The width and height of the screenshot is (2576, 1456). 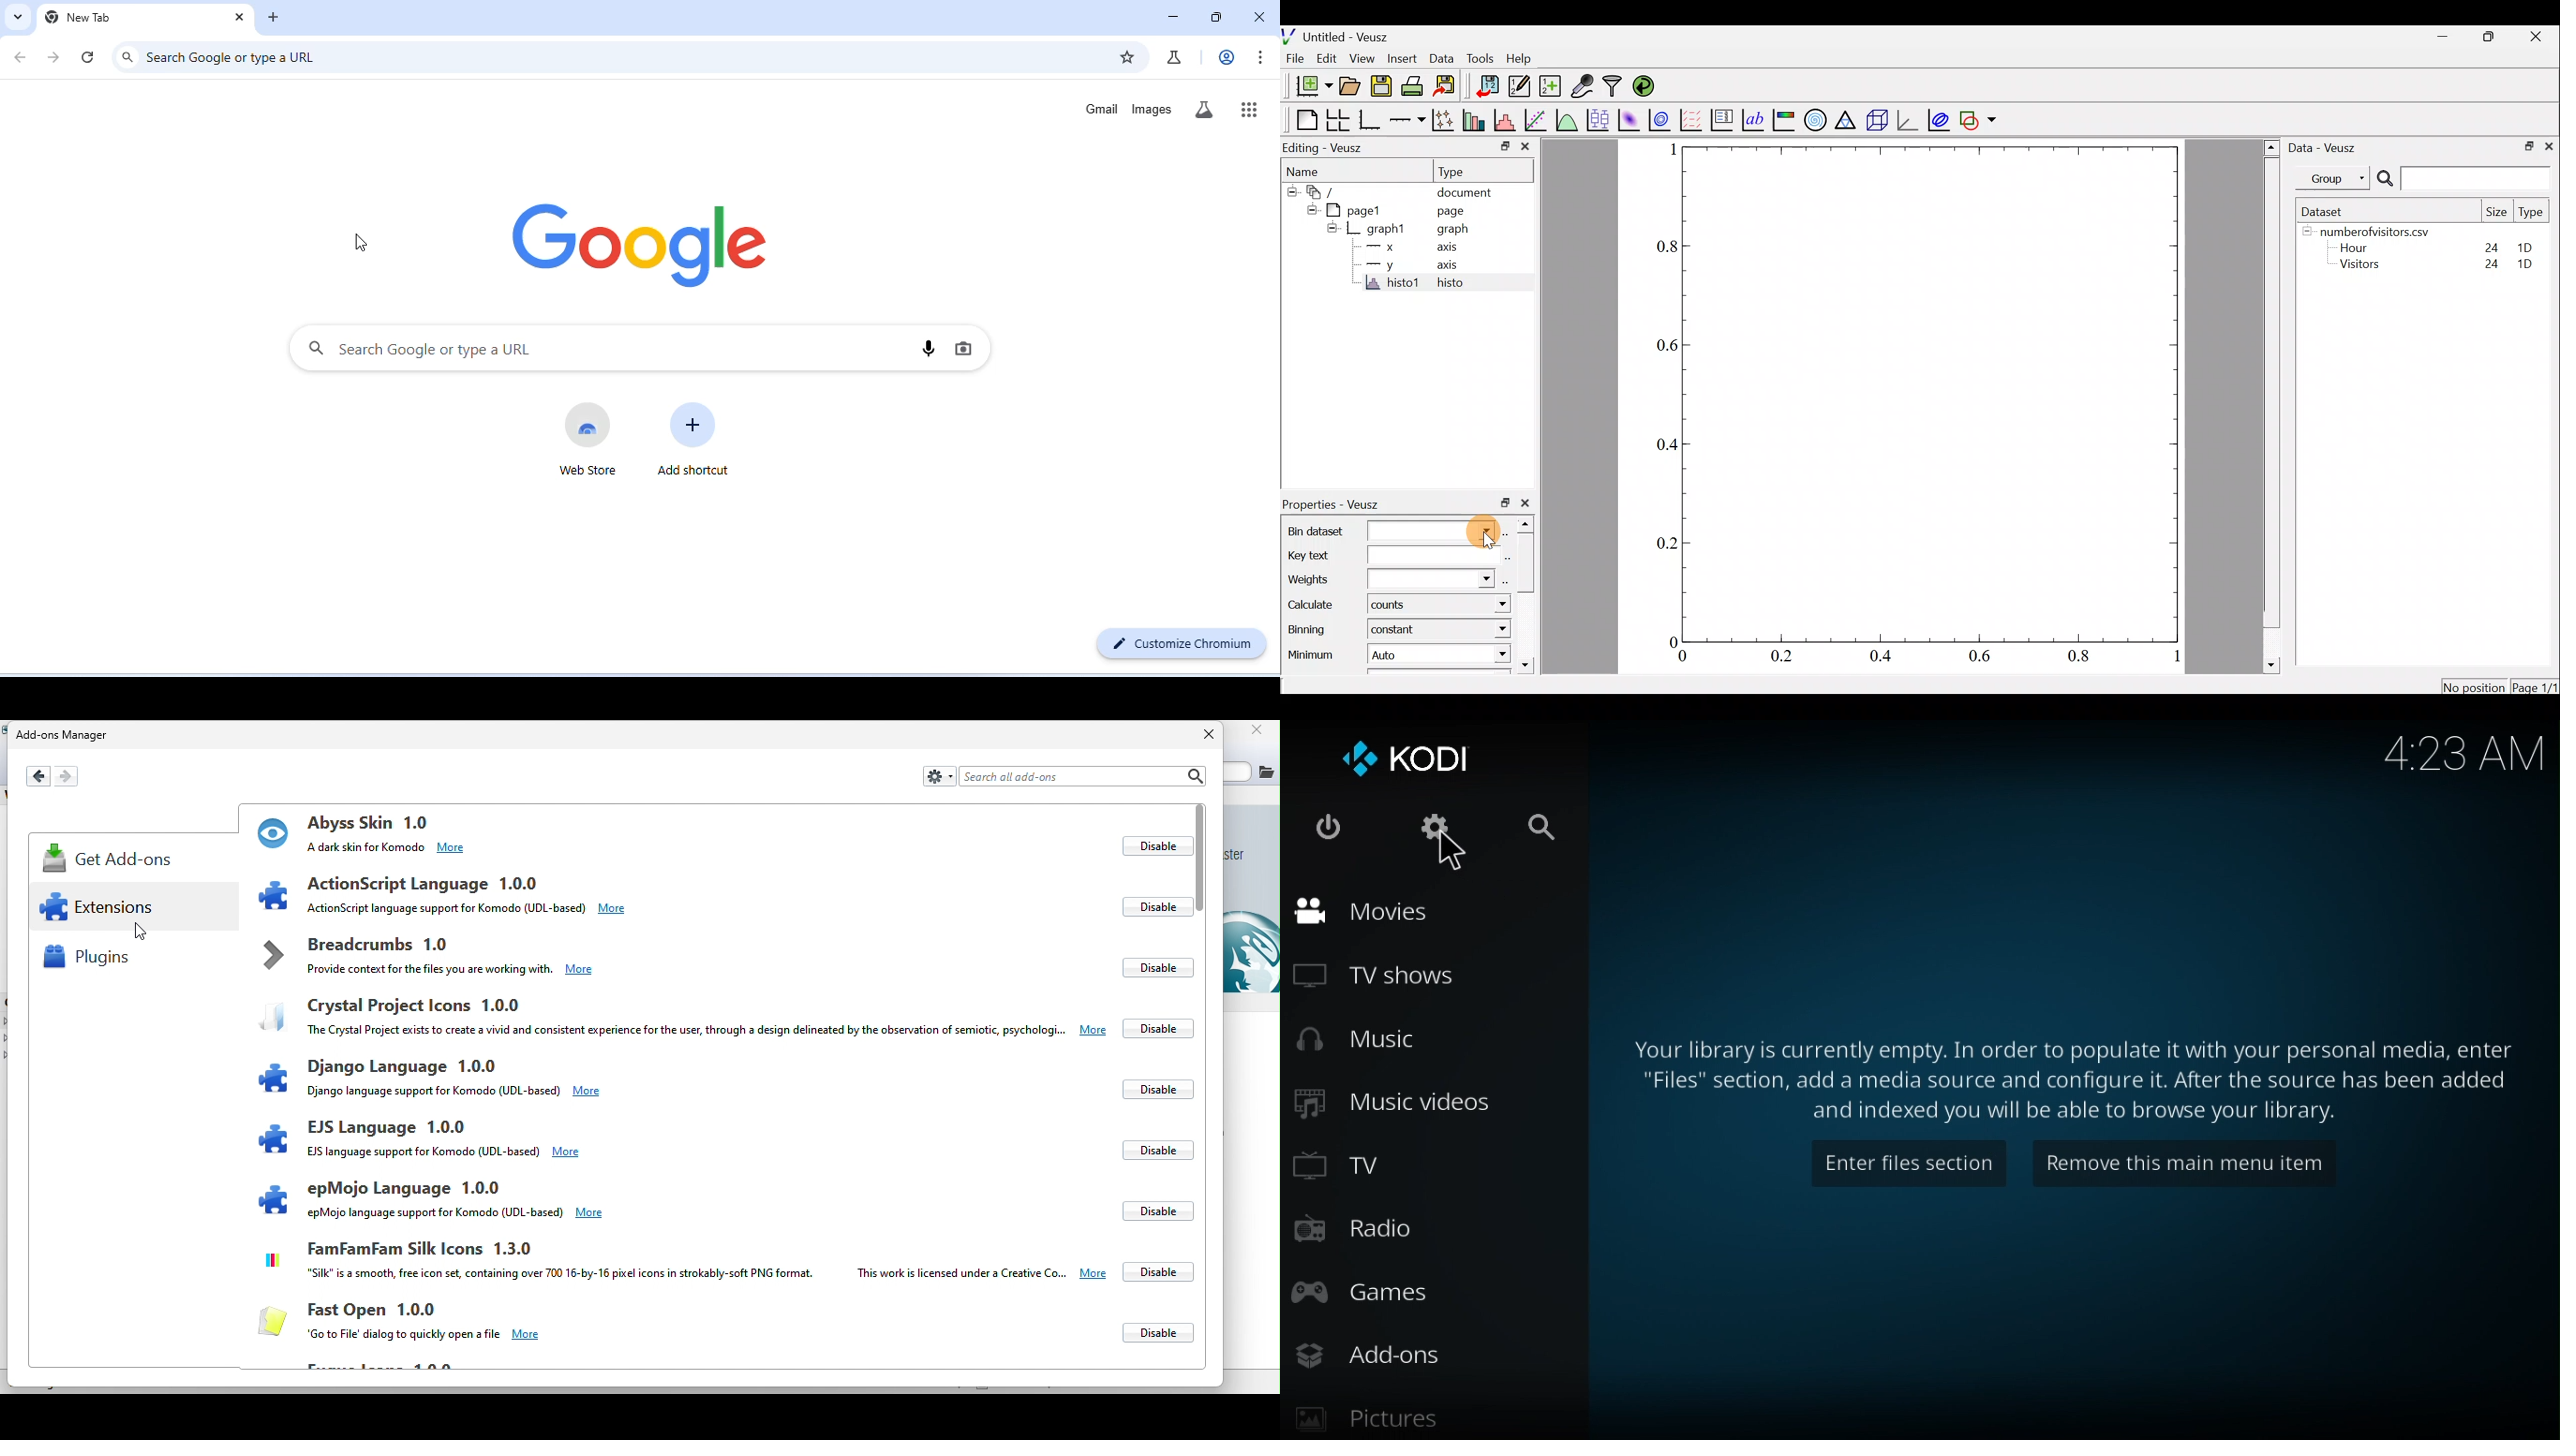 I want to click on image search, so click(x=966, y=348).